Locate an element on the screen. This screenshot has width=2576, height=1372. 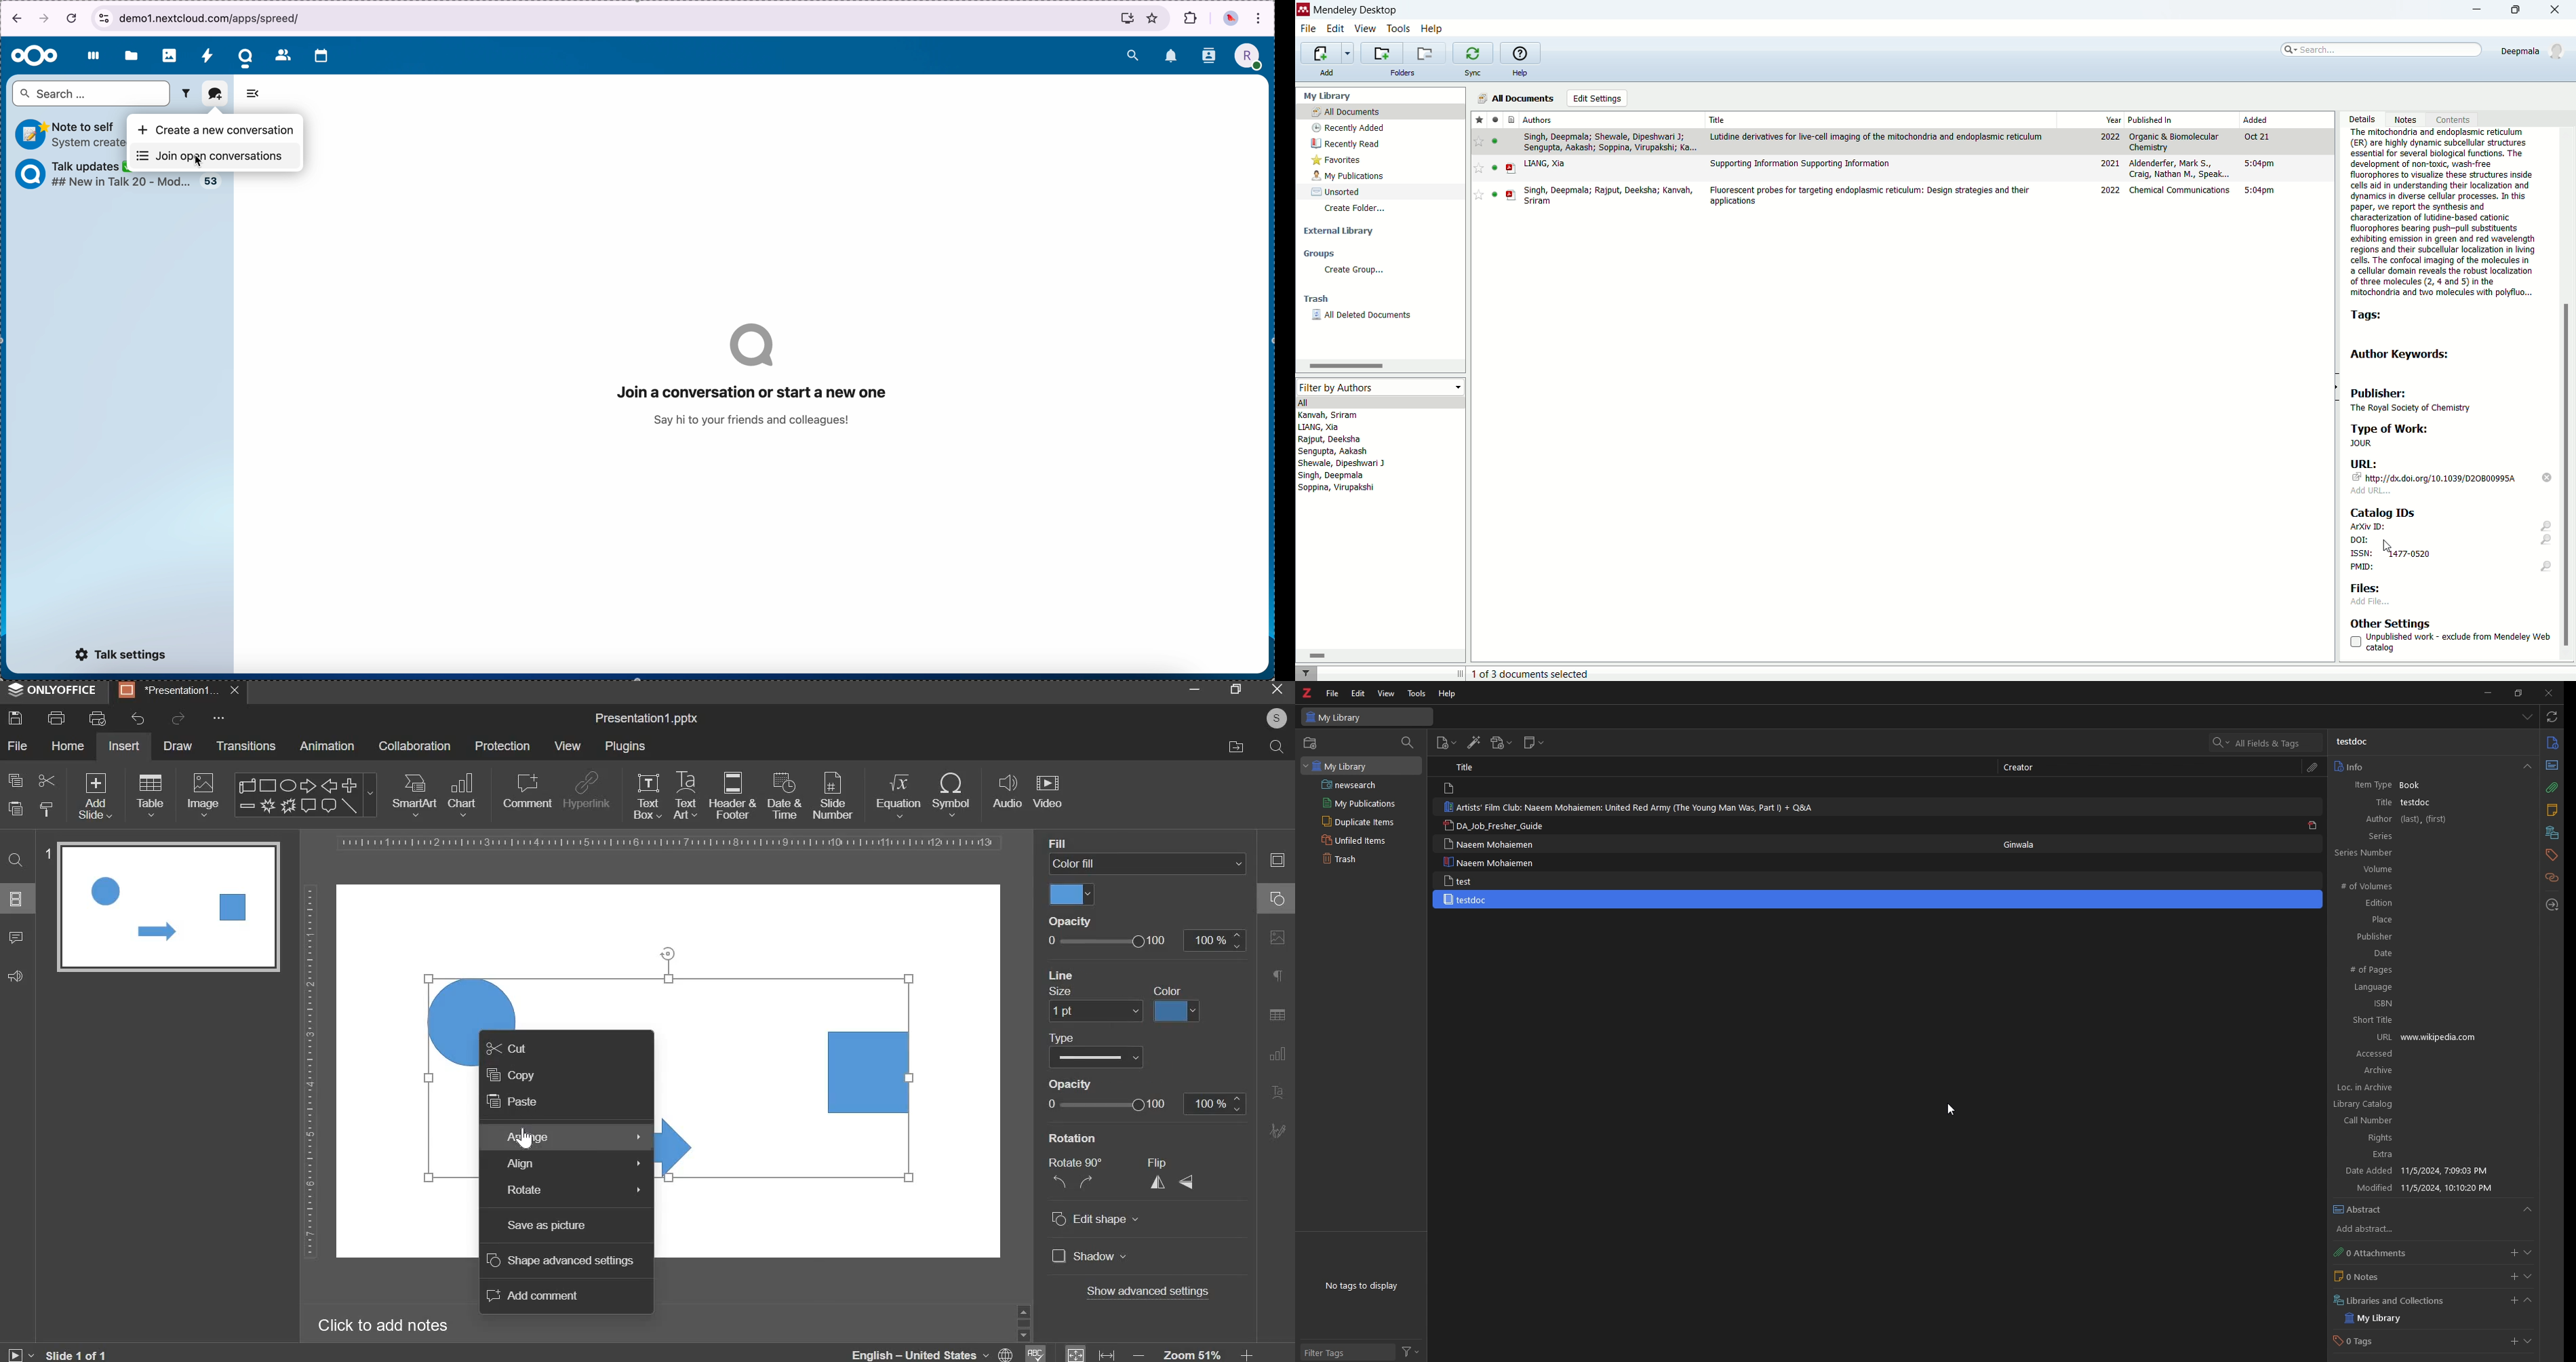
publisher: the royal society of chemistry is located at coordinates (2418, 399).